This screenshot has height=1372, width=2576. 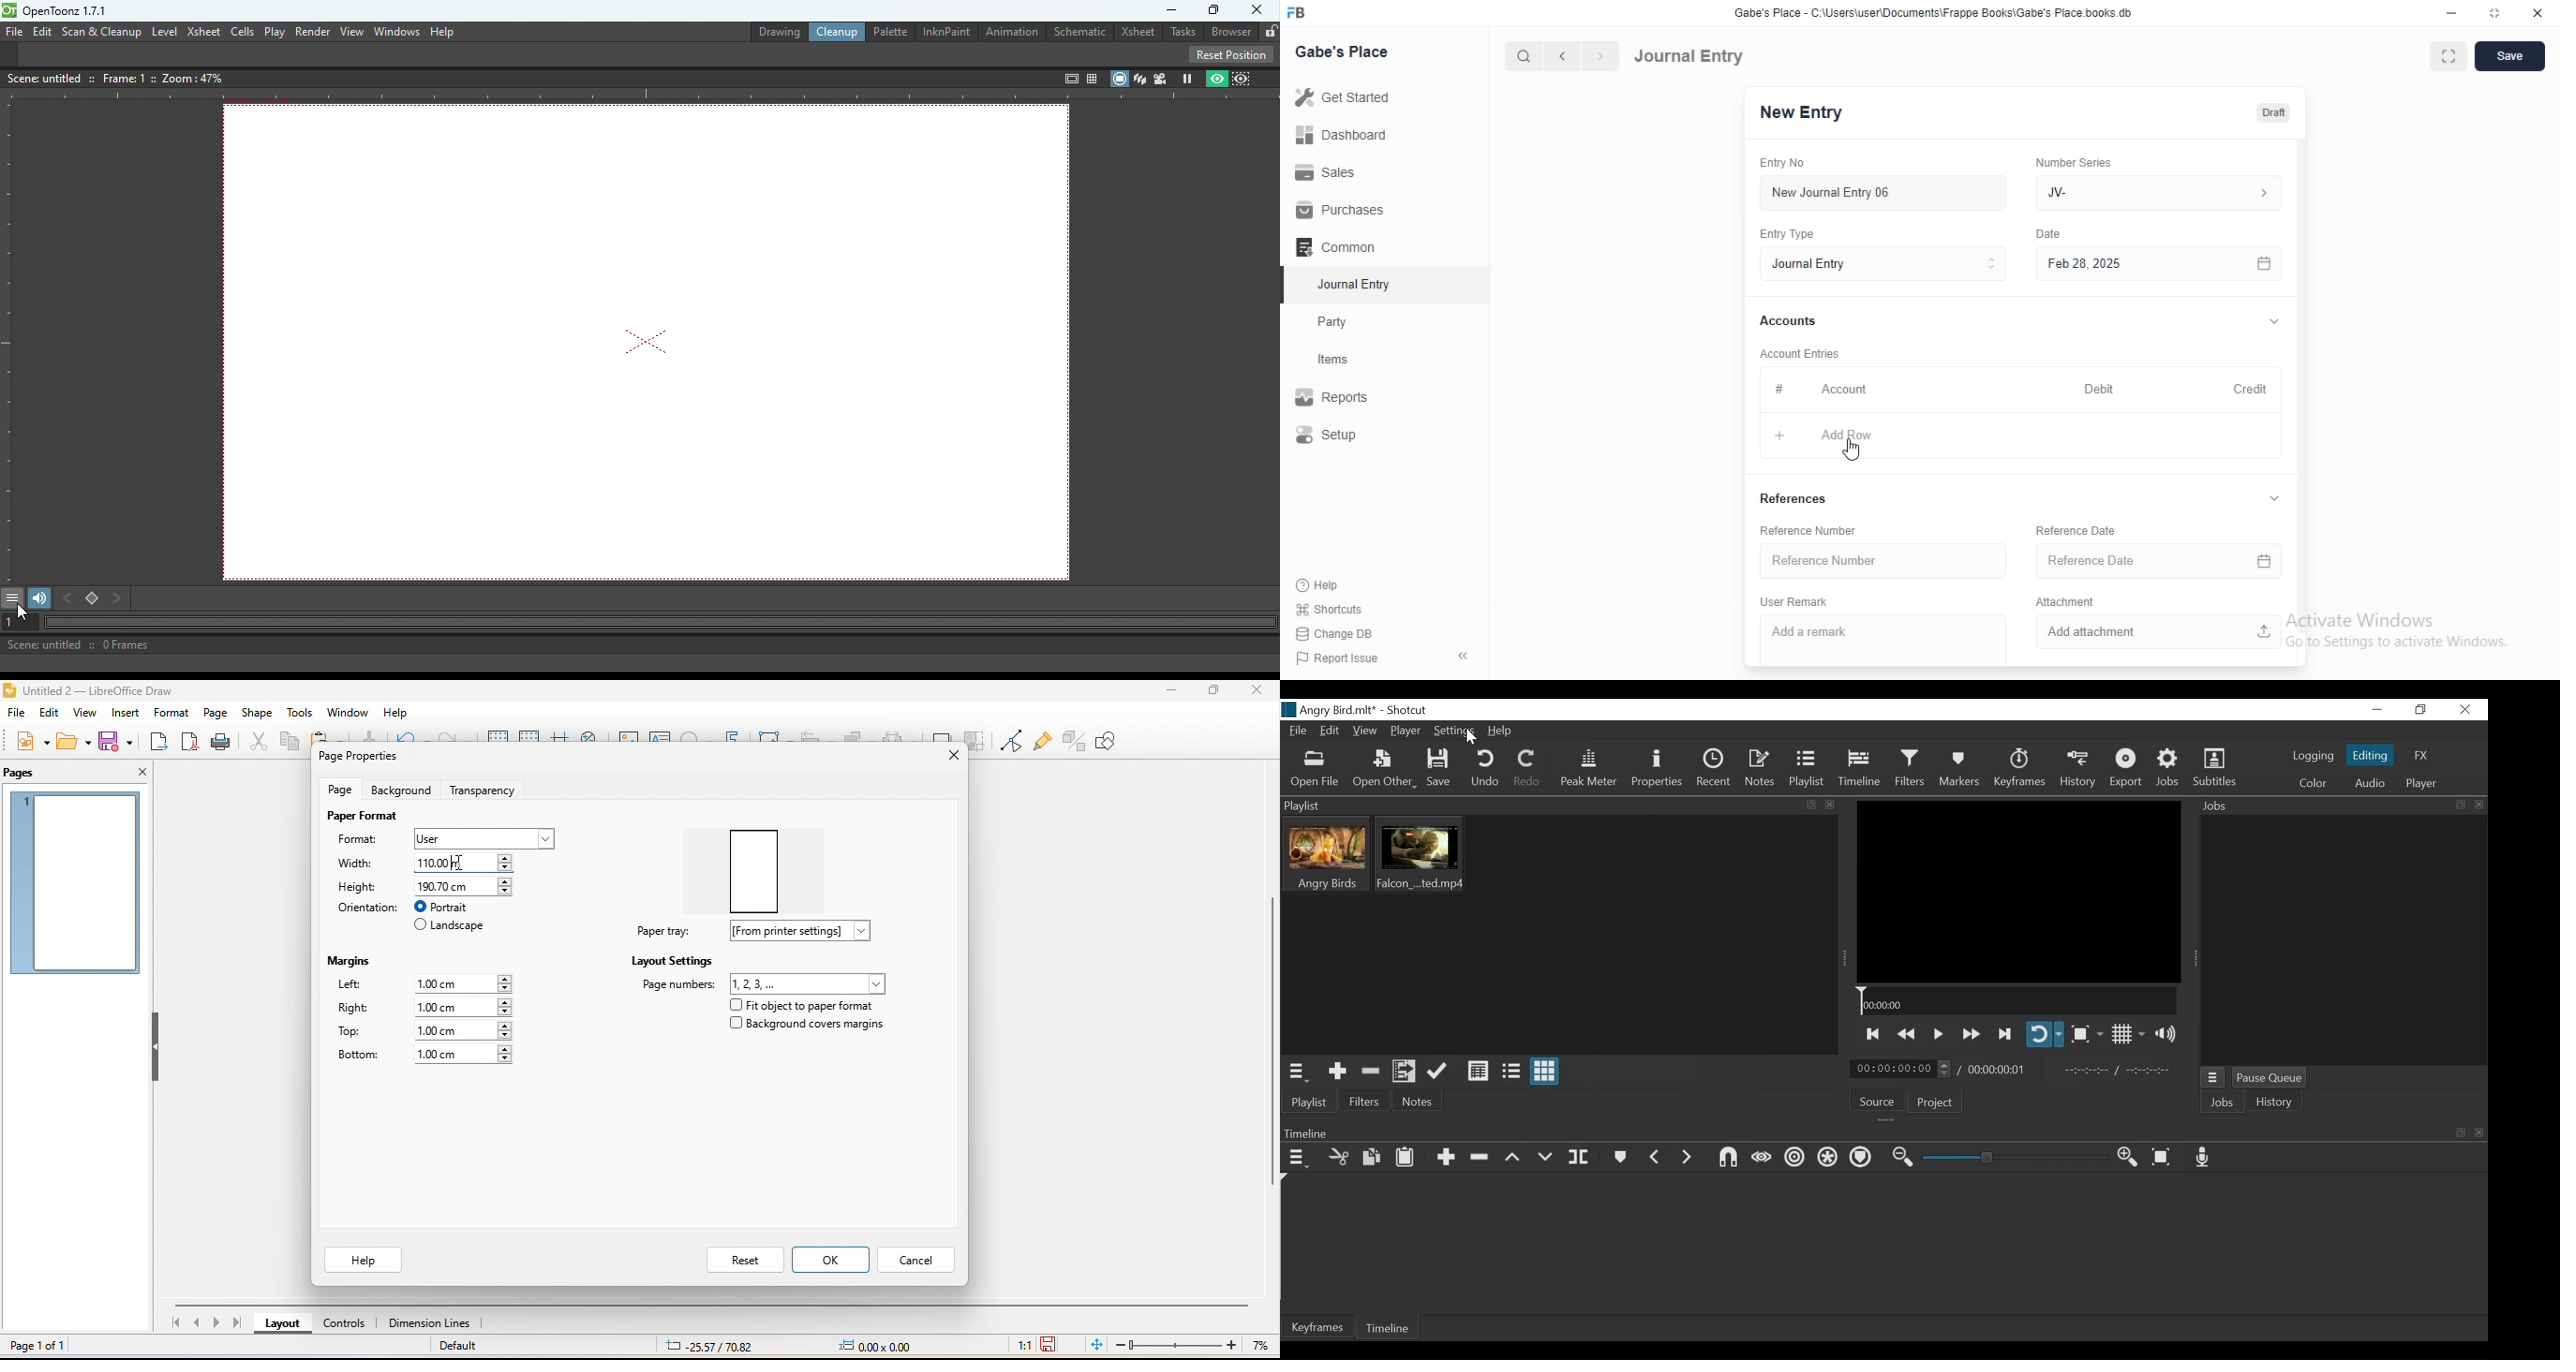 What do you see at coordinates (2275, 1101) in the screenshot?
I see `History` at bounding box center [2275, 1101].